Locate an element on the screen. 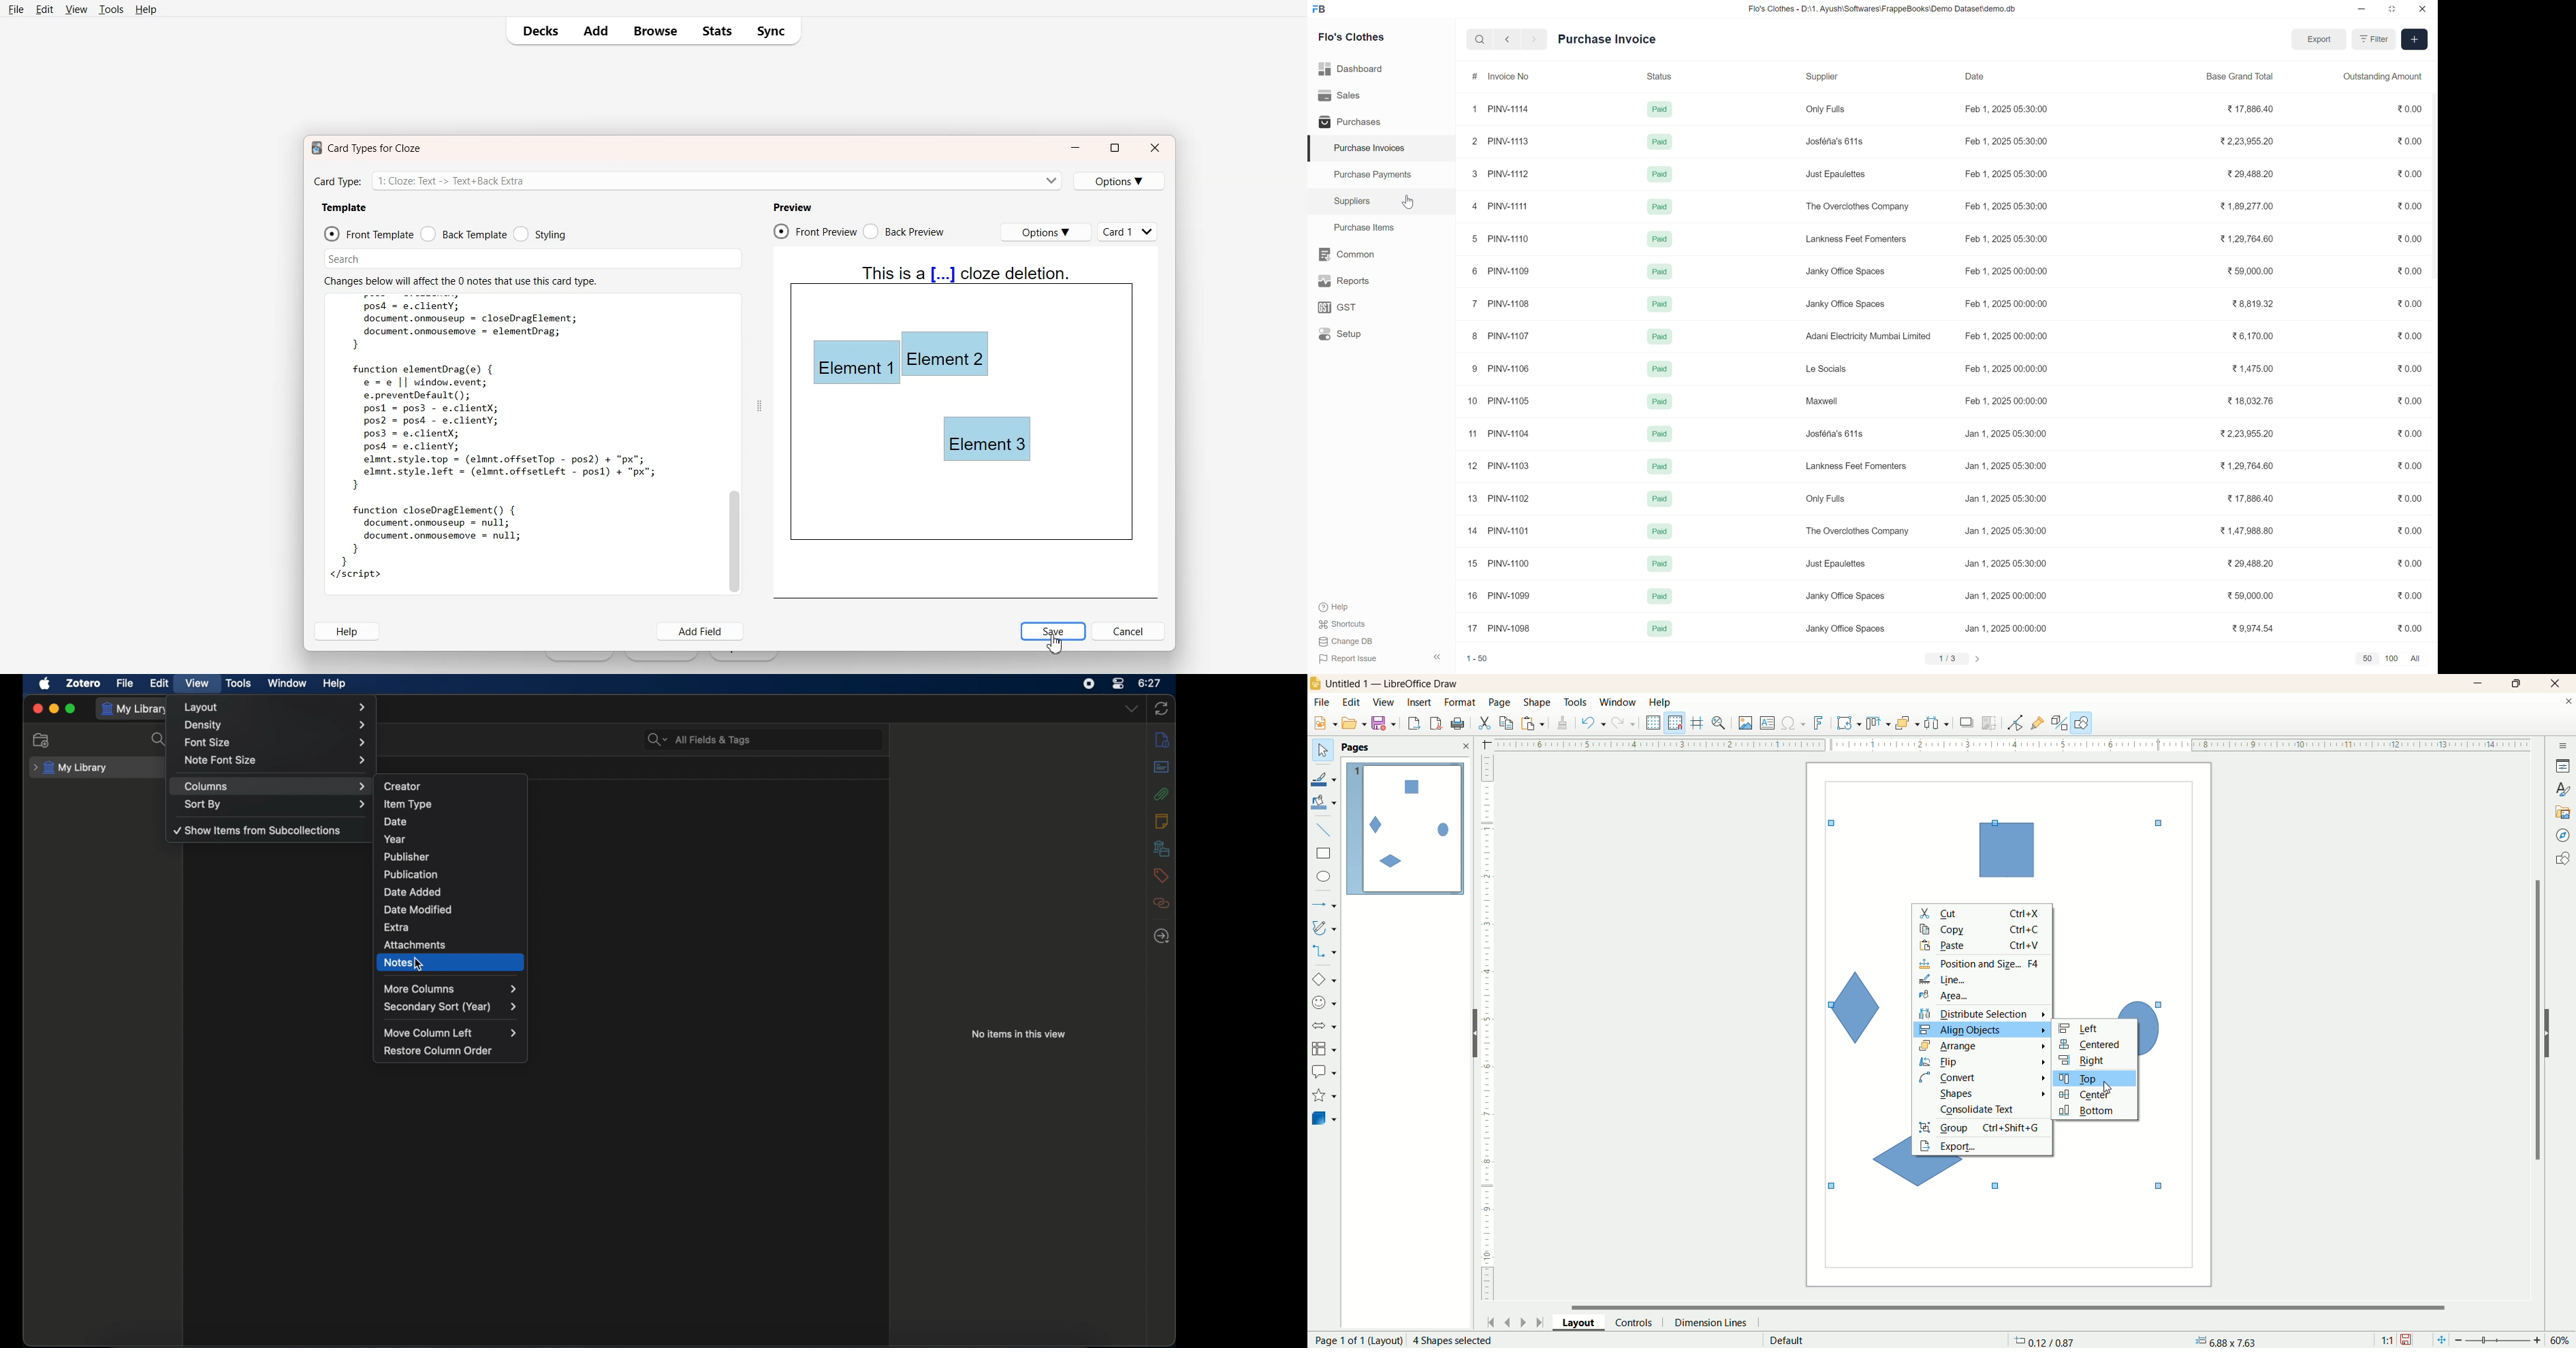  ellipse is located at coordinates (1325, 878).